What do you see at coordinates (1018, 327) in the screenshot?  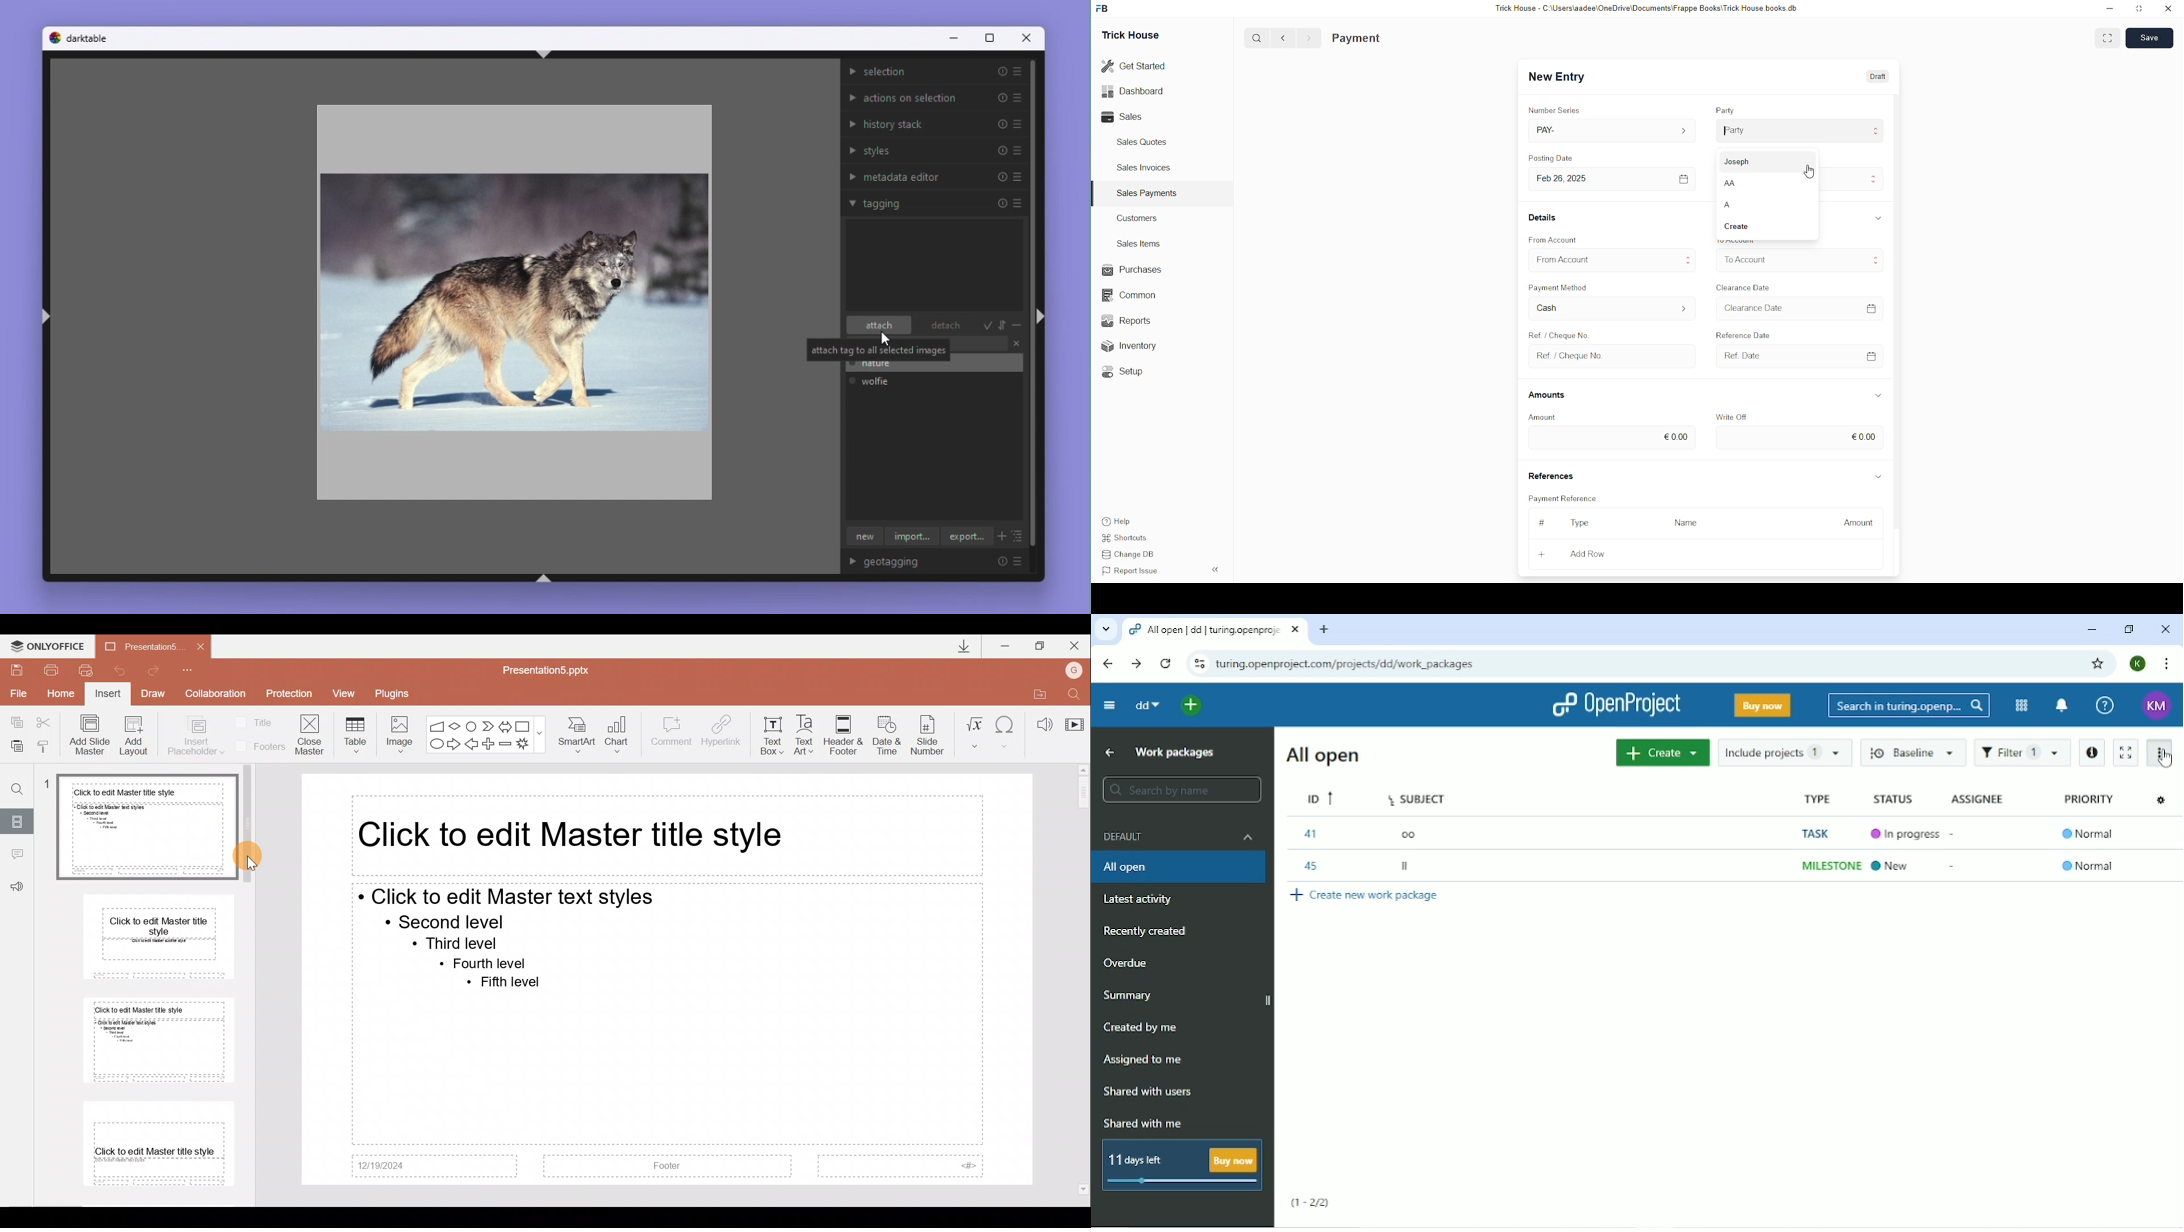 I see `Minimise` at bounding box center [1018, 327].